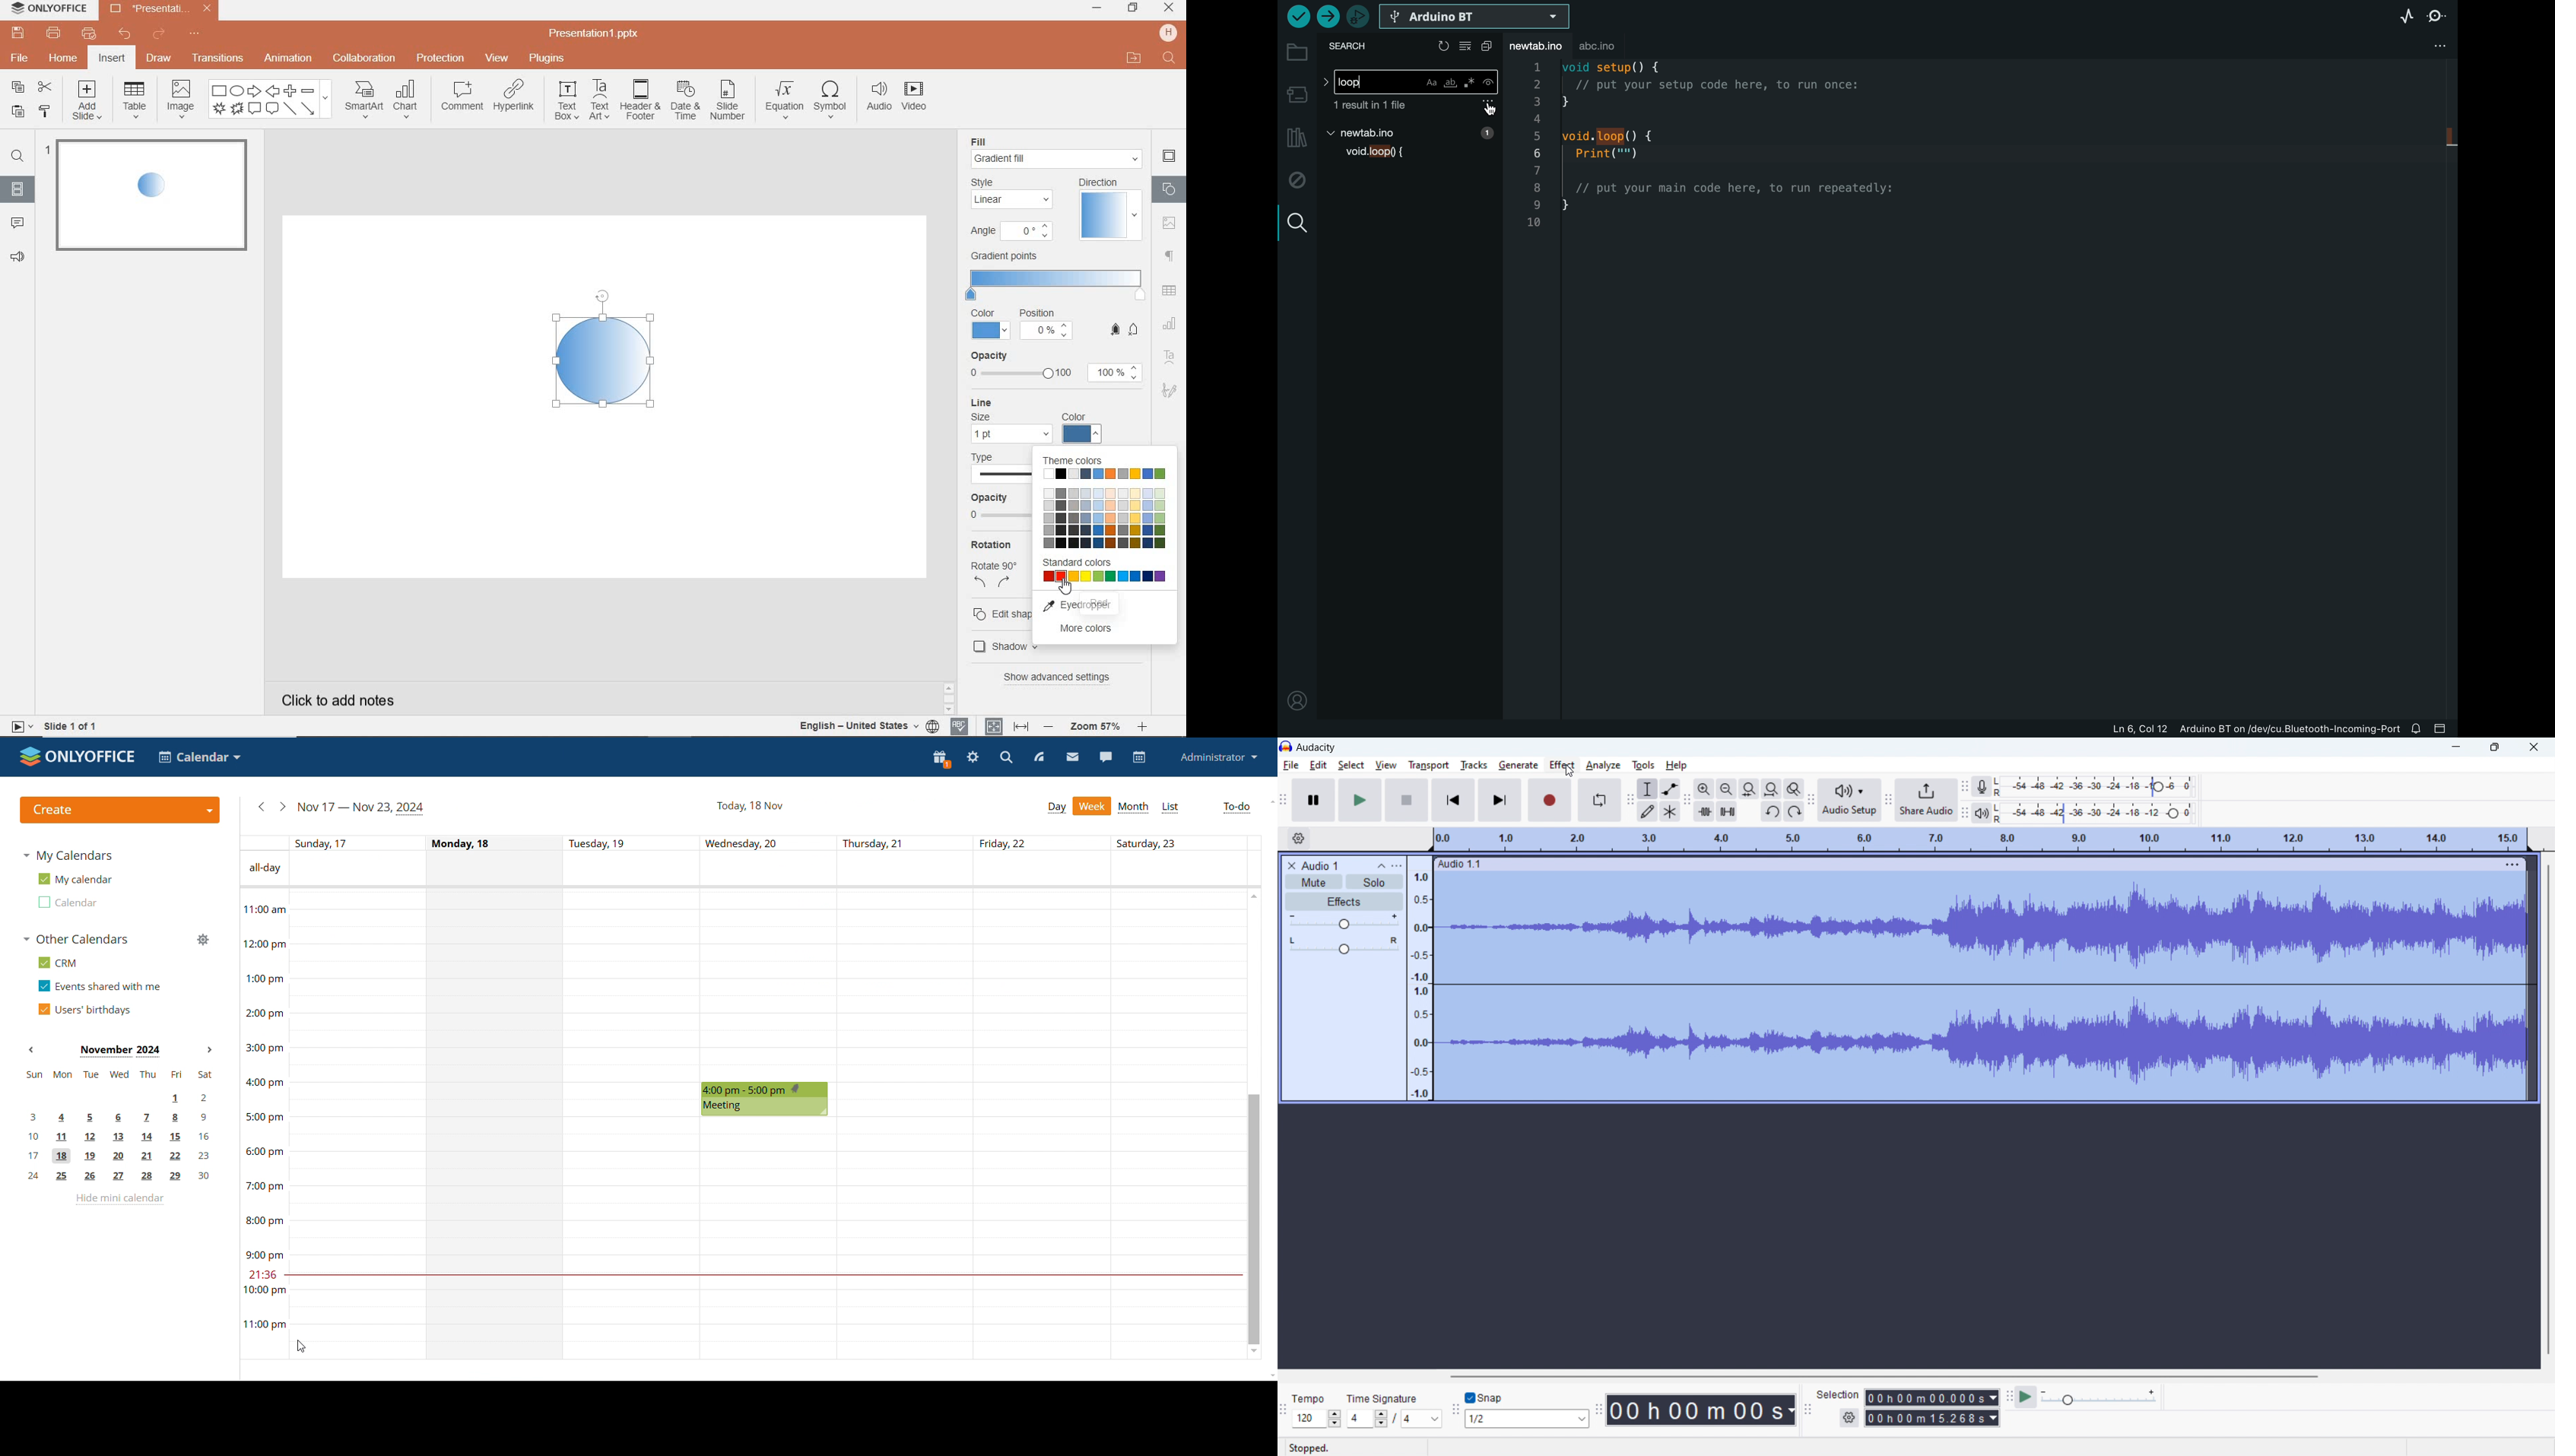 This screenshot has height=1456, width=2576. What do you see at coordinates (981, 584) in the screenshot?
I see `left` at bounding box center [981, 584].